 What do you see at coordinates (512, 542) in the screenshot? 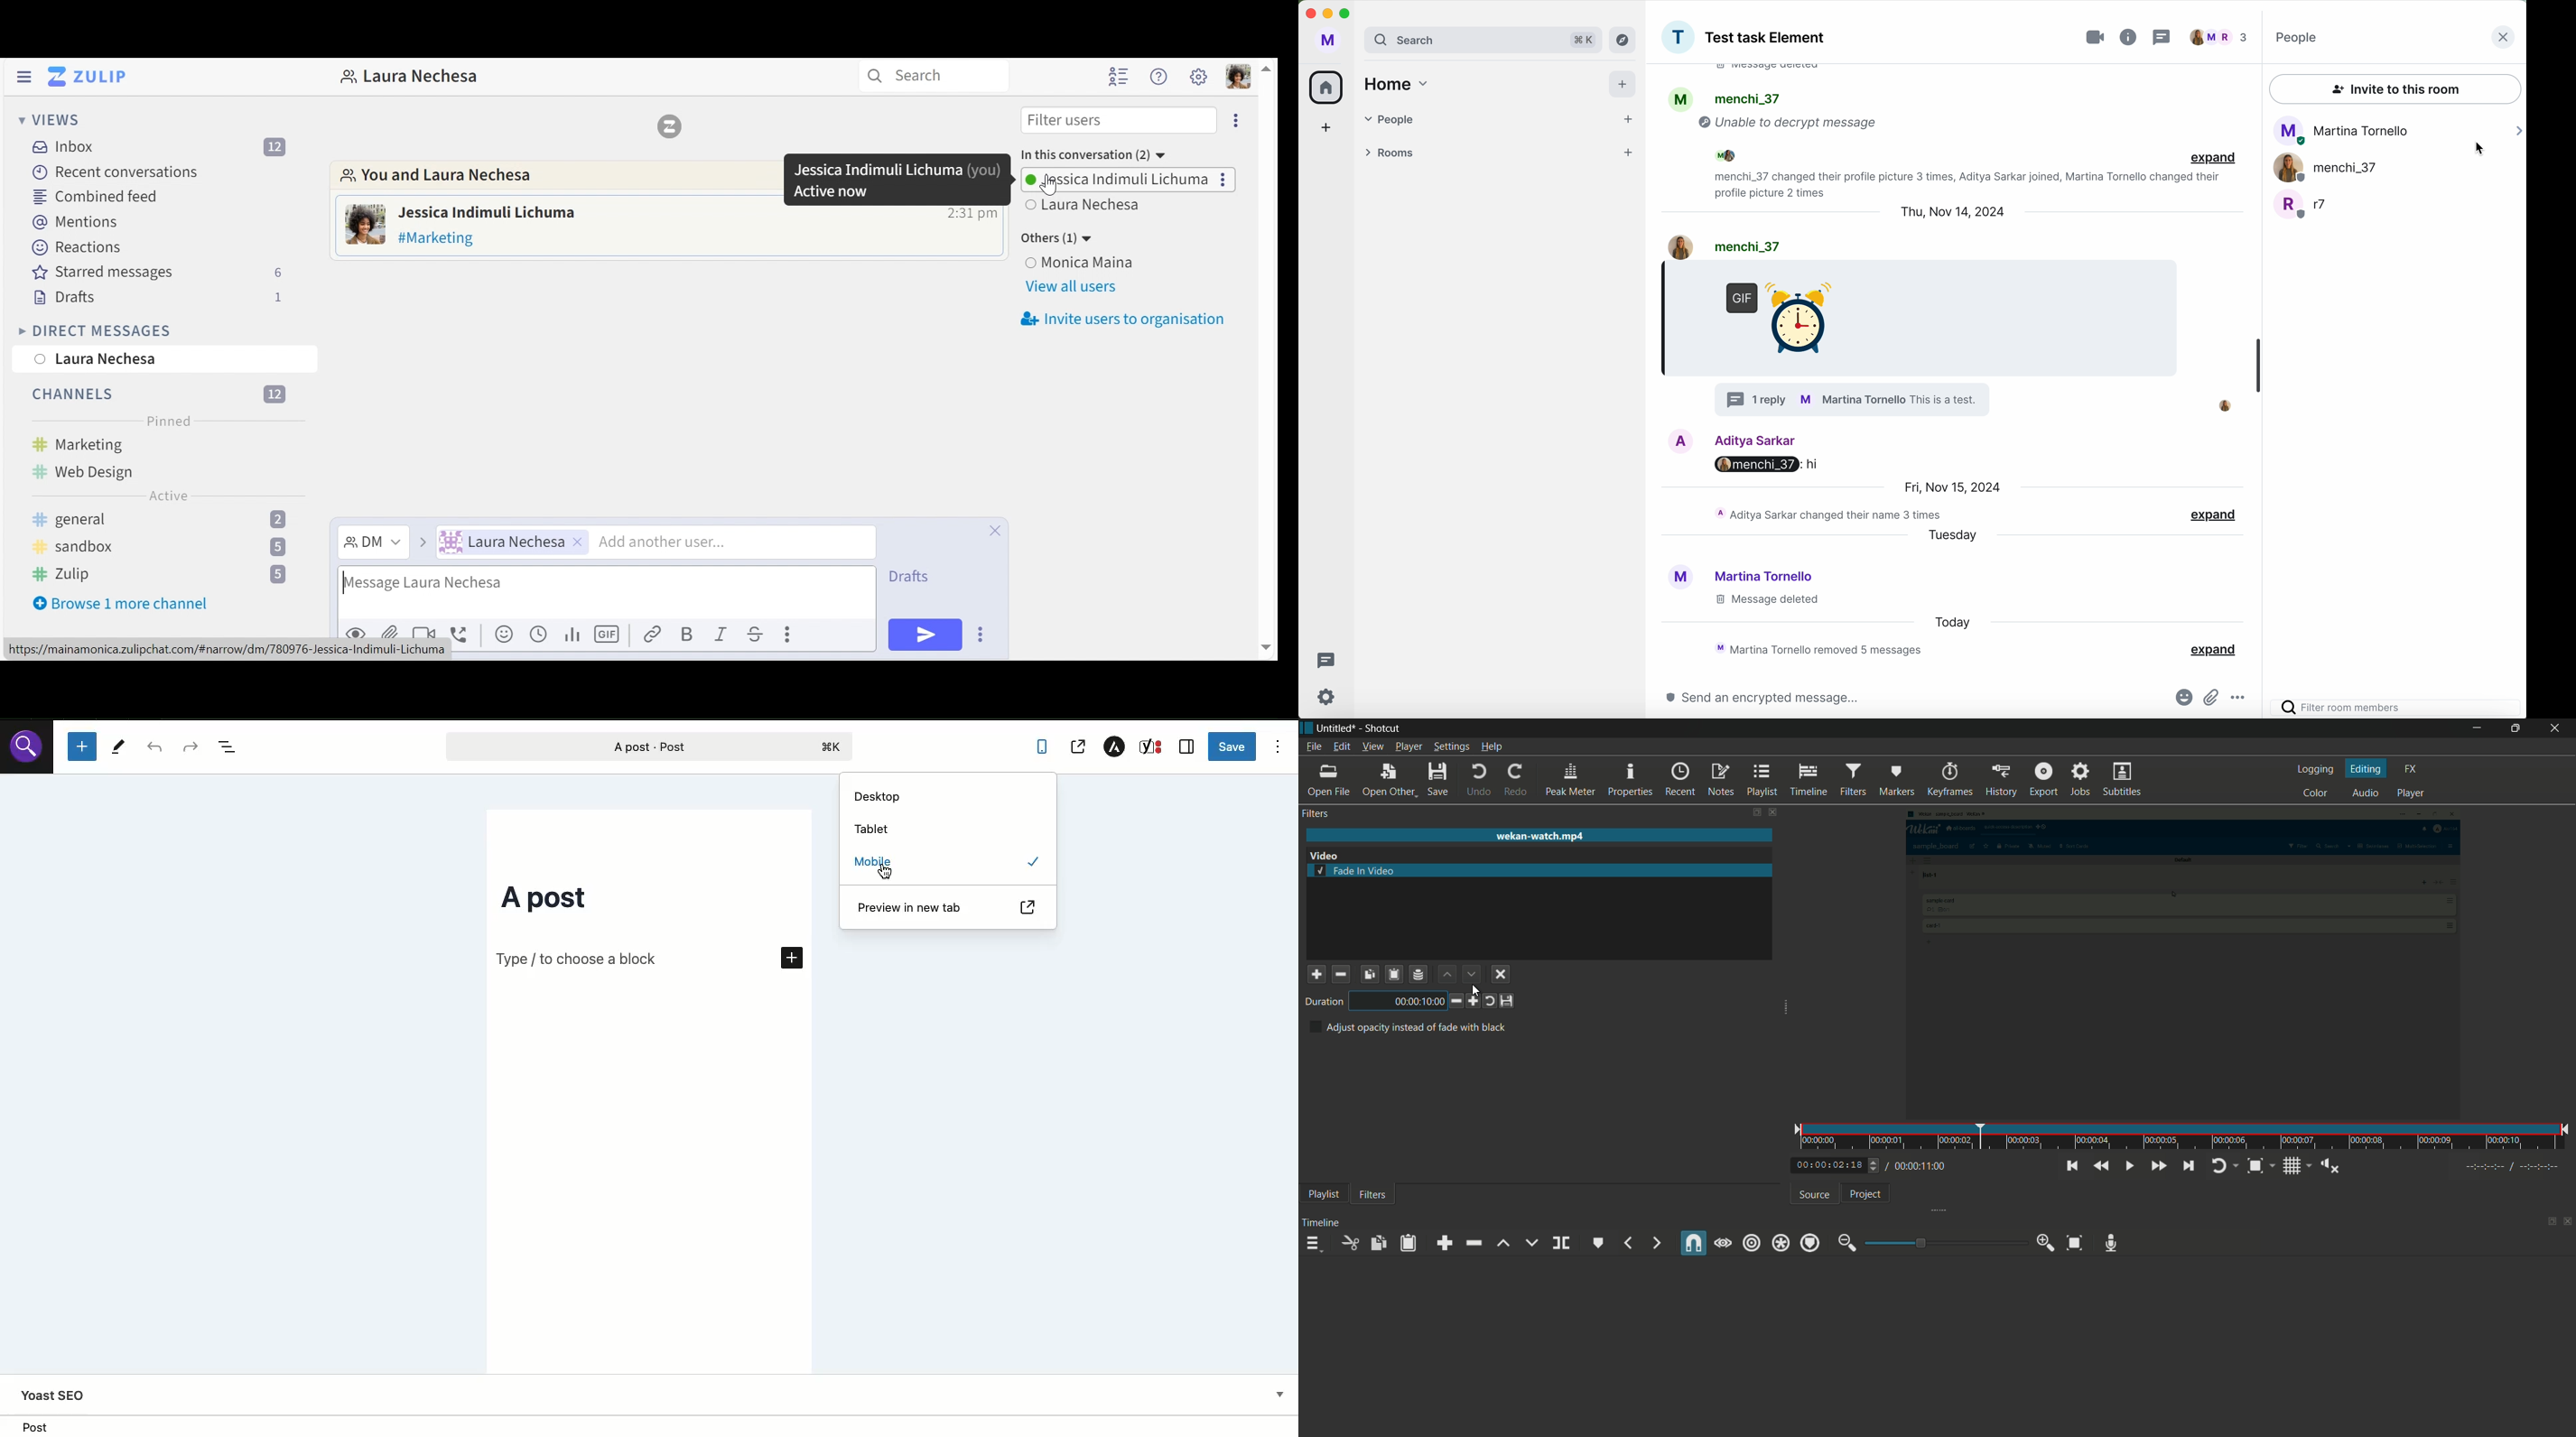
I see `User` at bounding box center [512, 542].